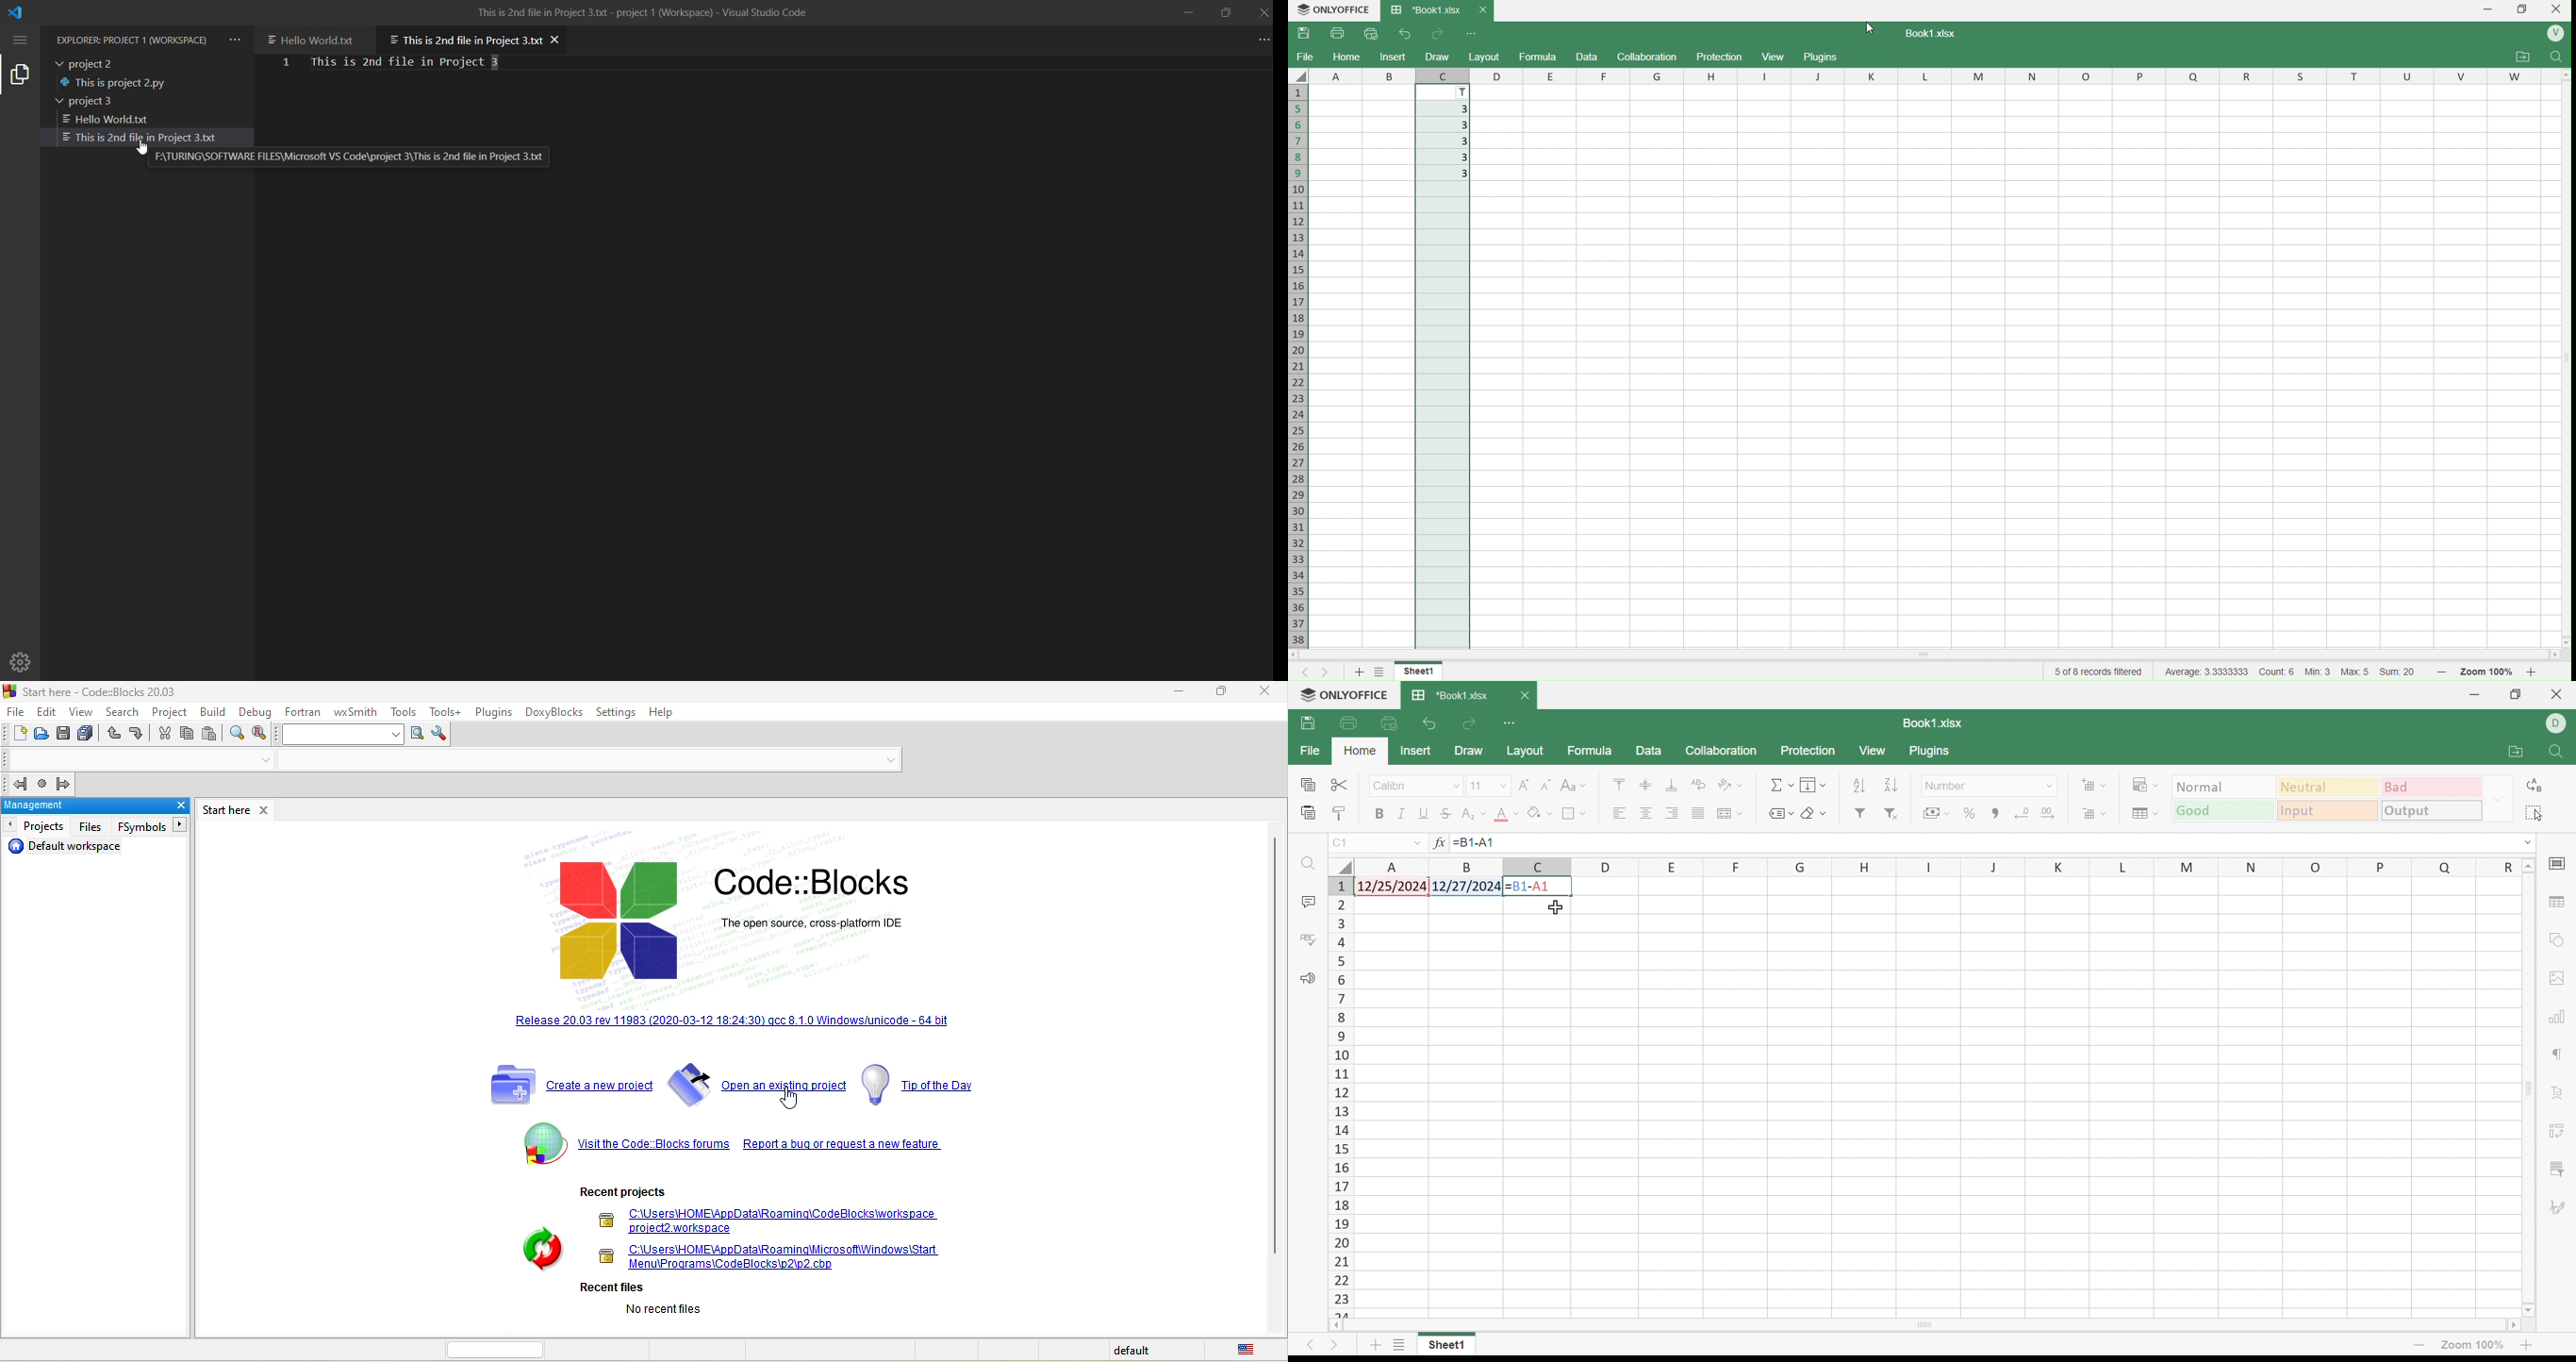 The width and height of the screenshot is (2576, 1372). What do you see at coordinates (2099, 672) in the screenshot?
I see `5 of 8 records filtered` at bounding box center [2099, 672].